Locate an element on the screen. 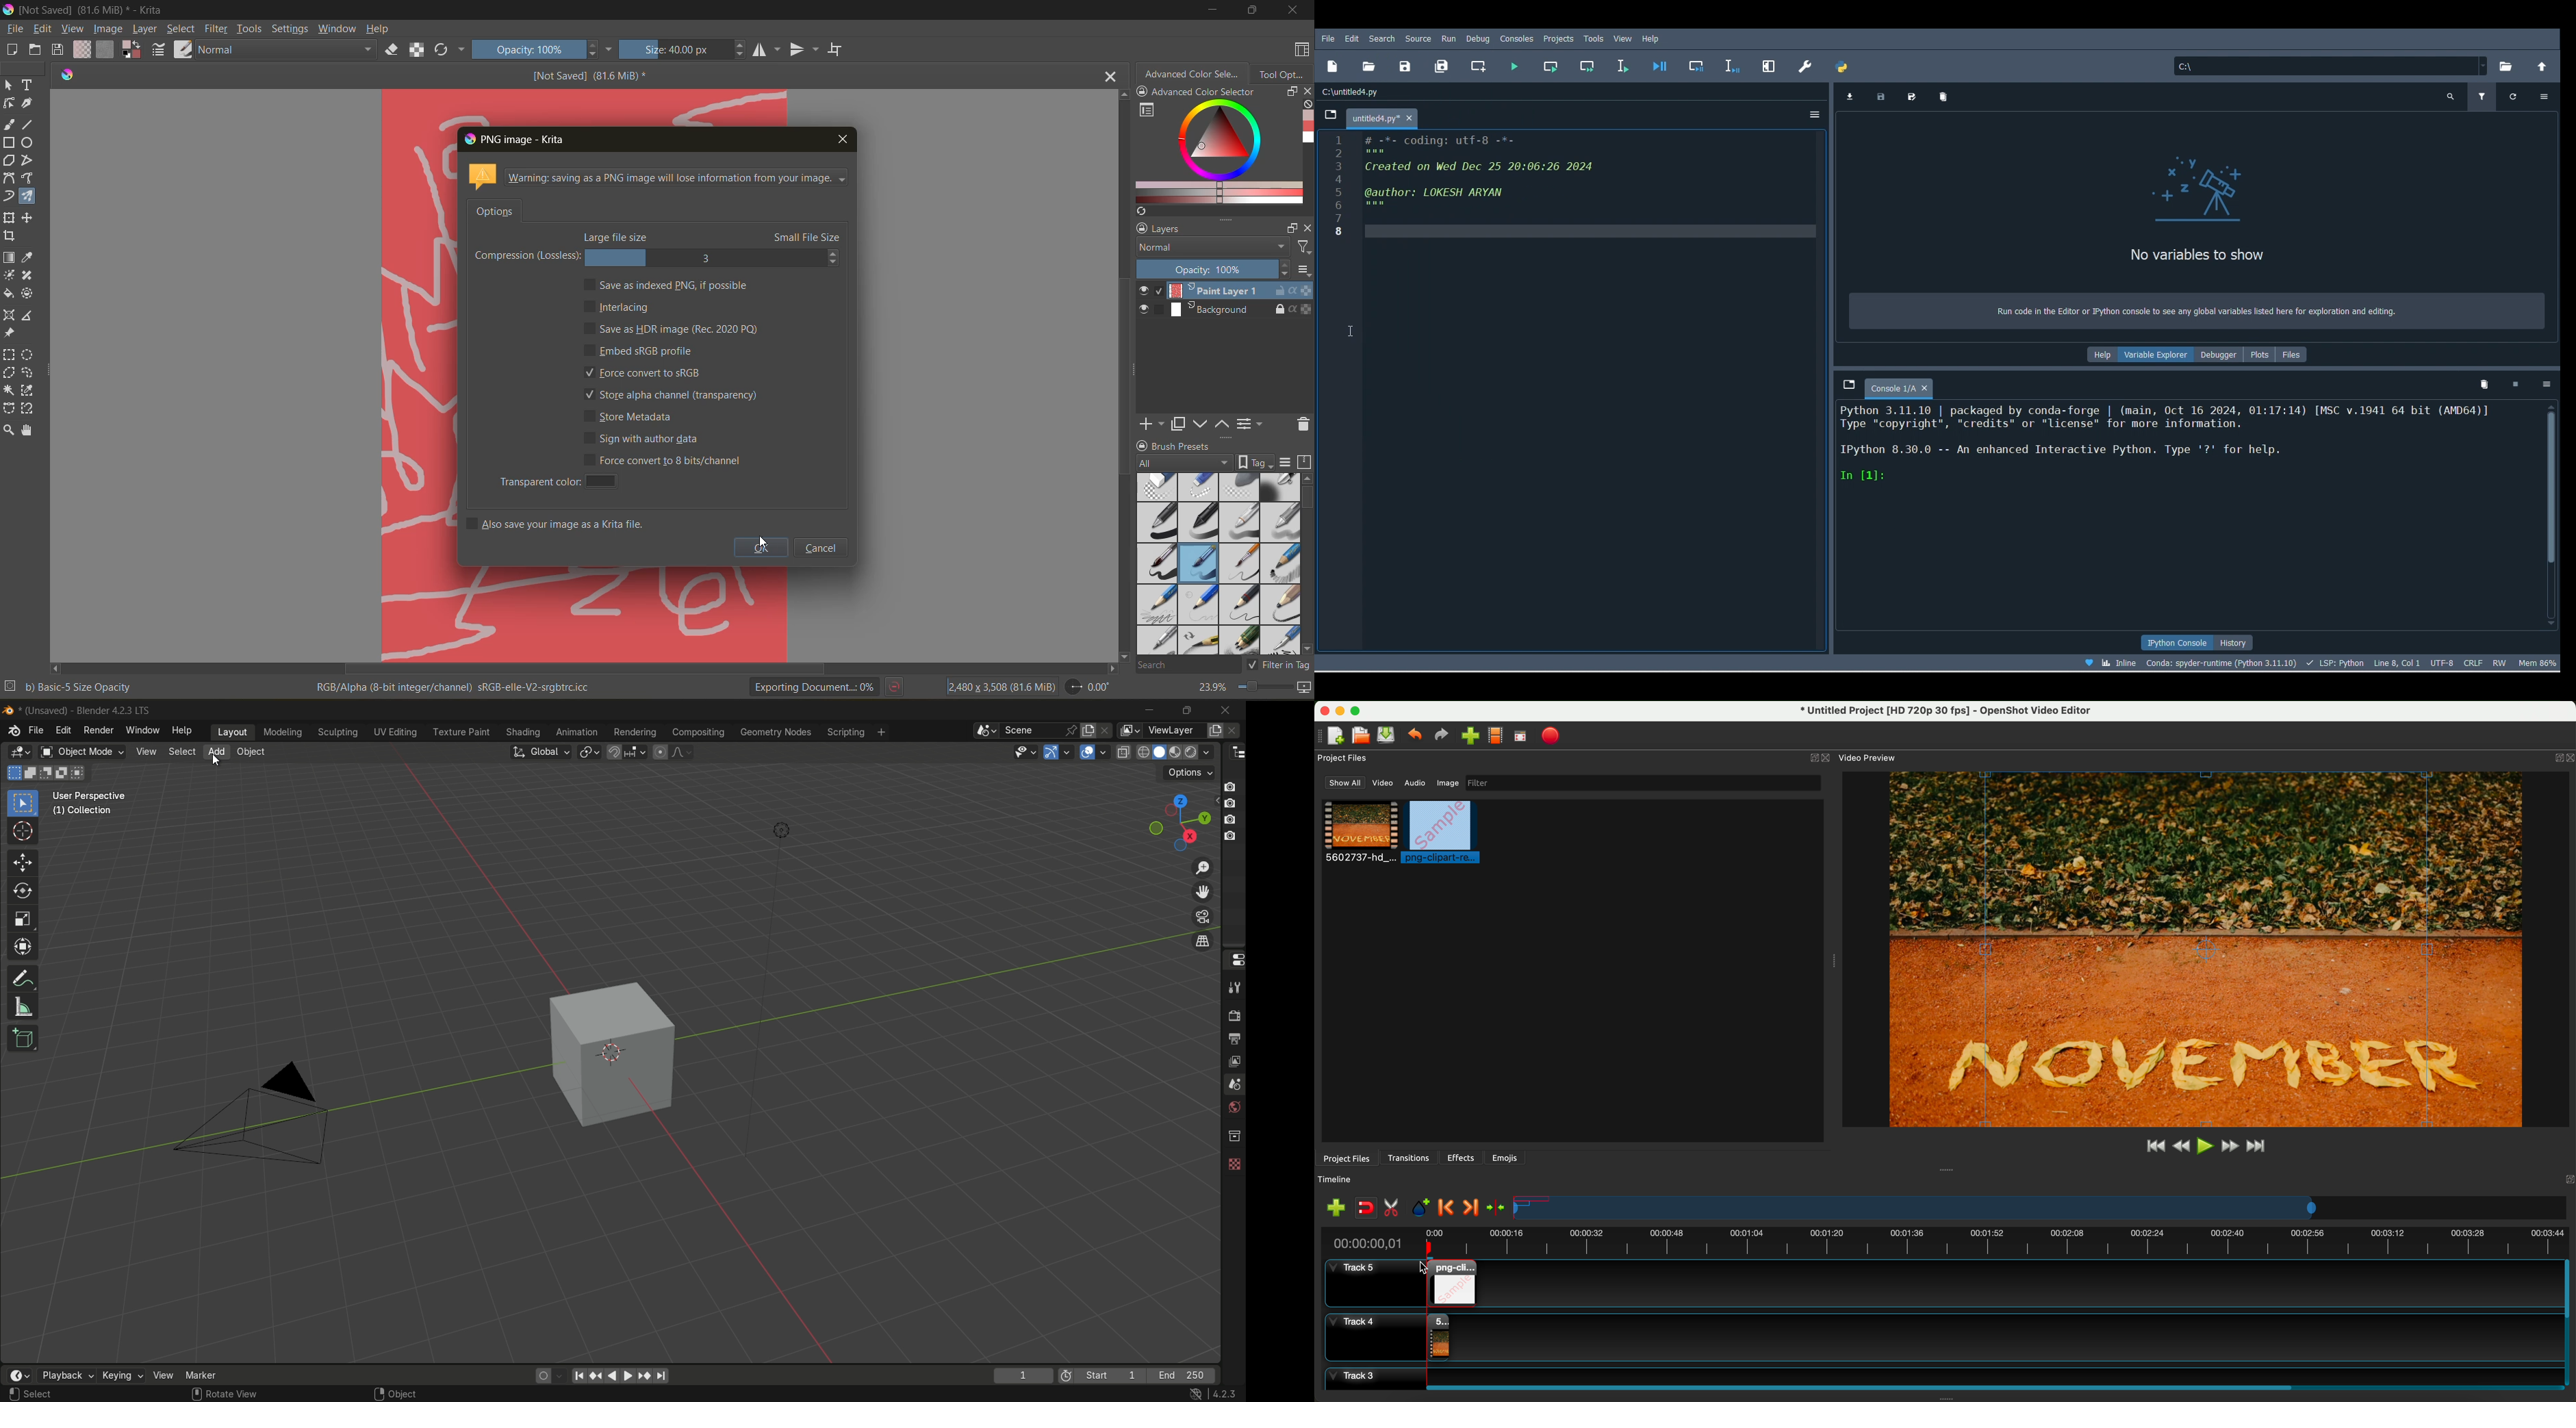  Browse tabs is located at coordinates (1330, 116).